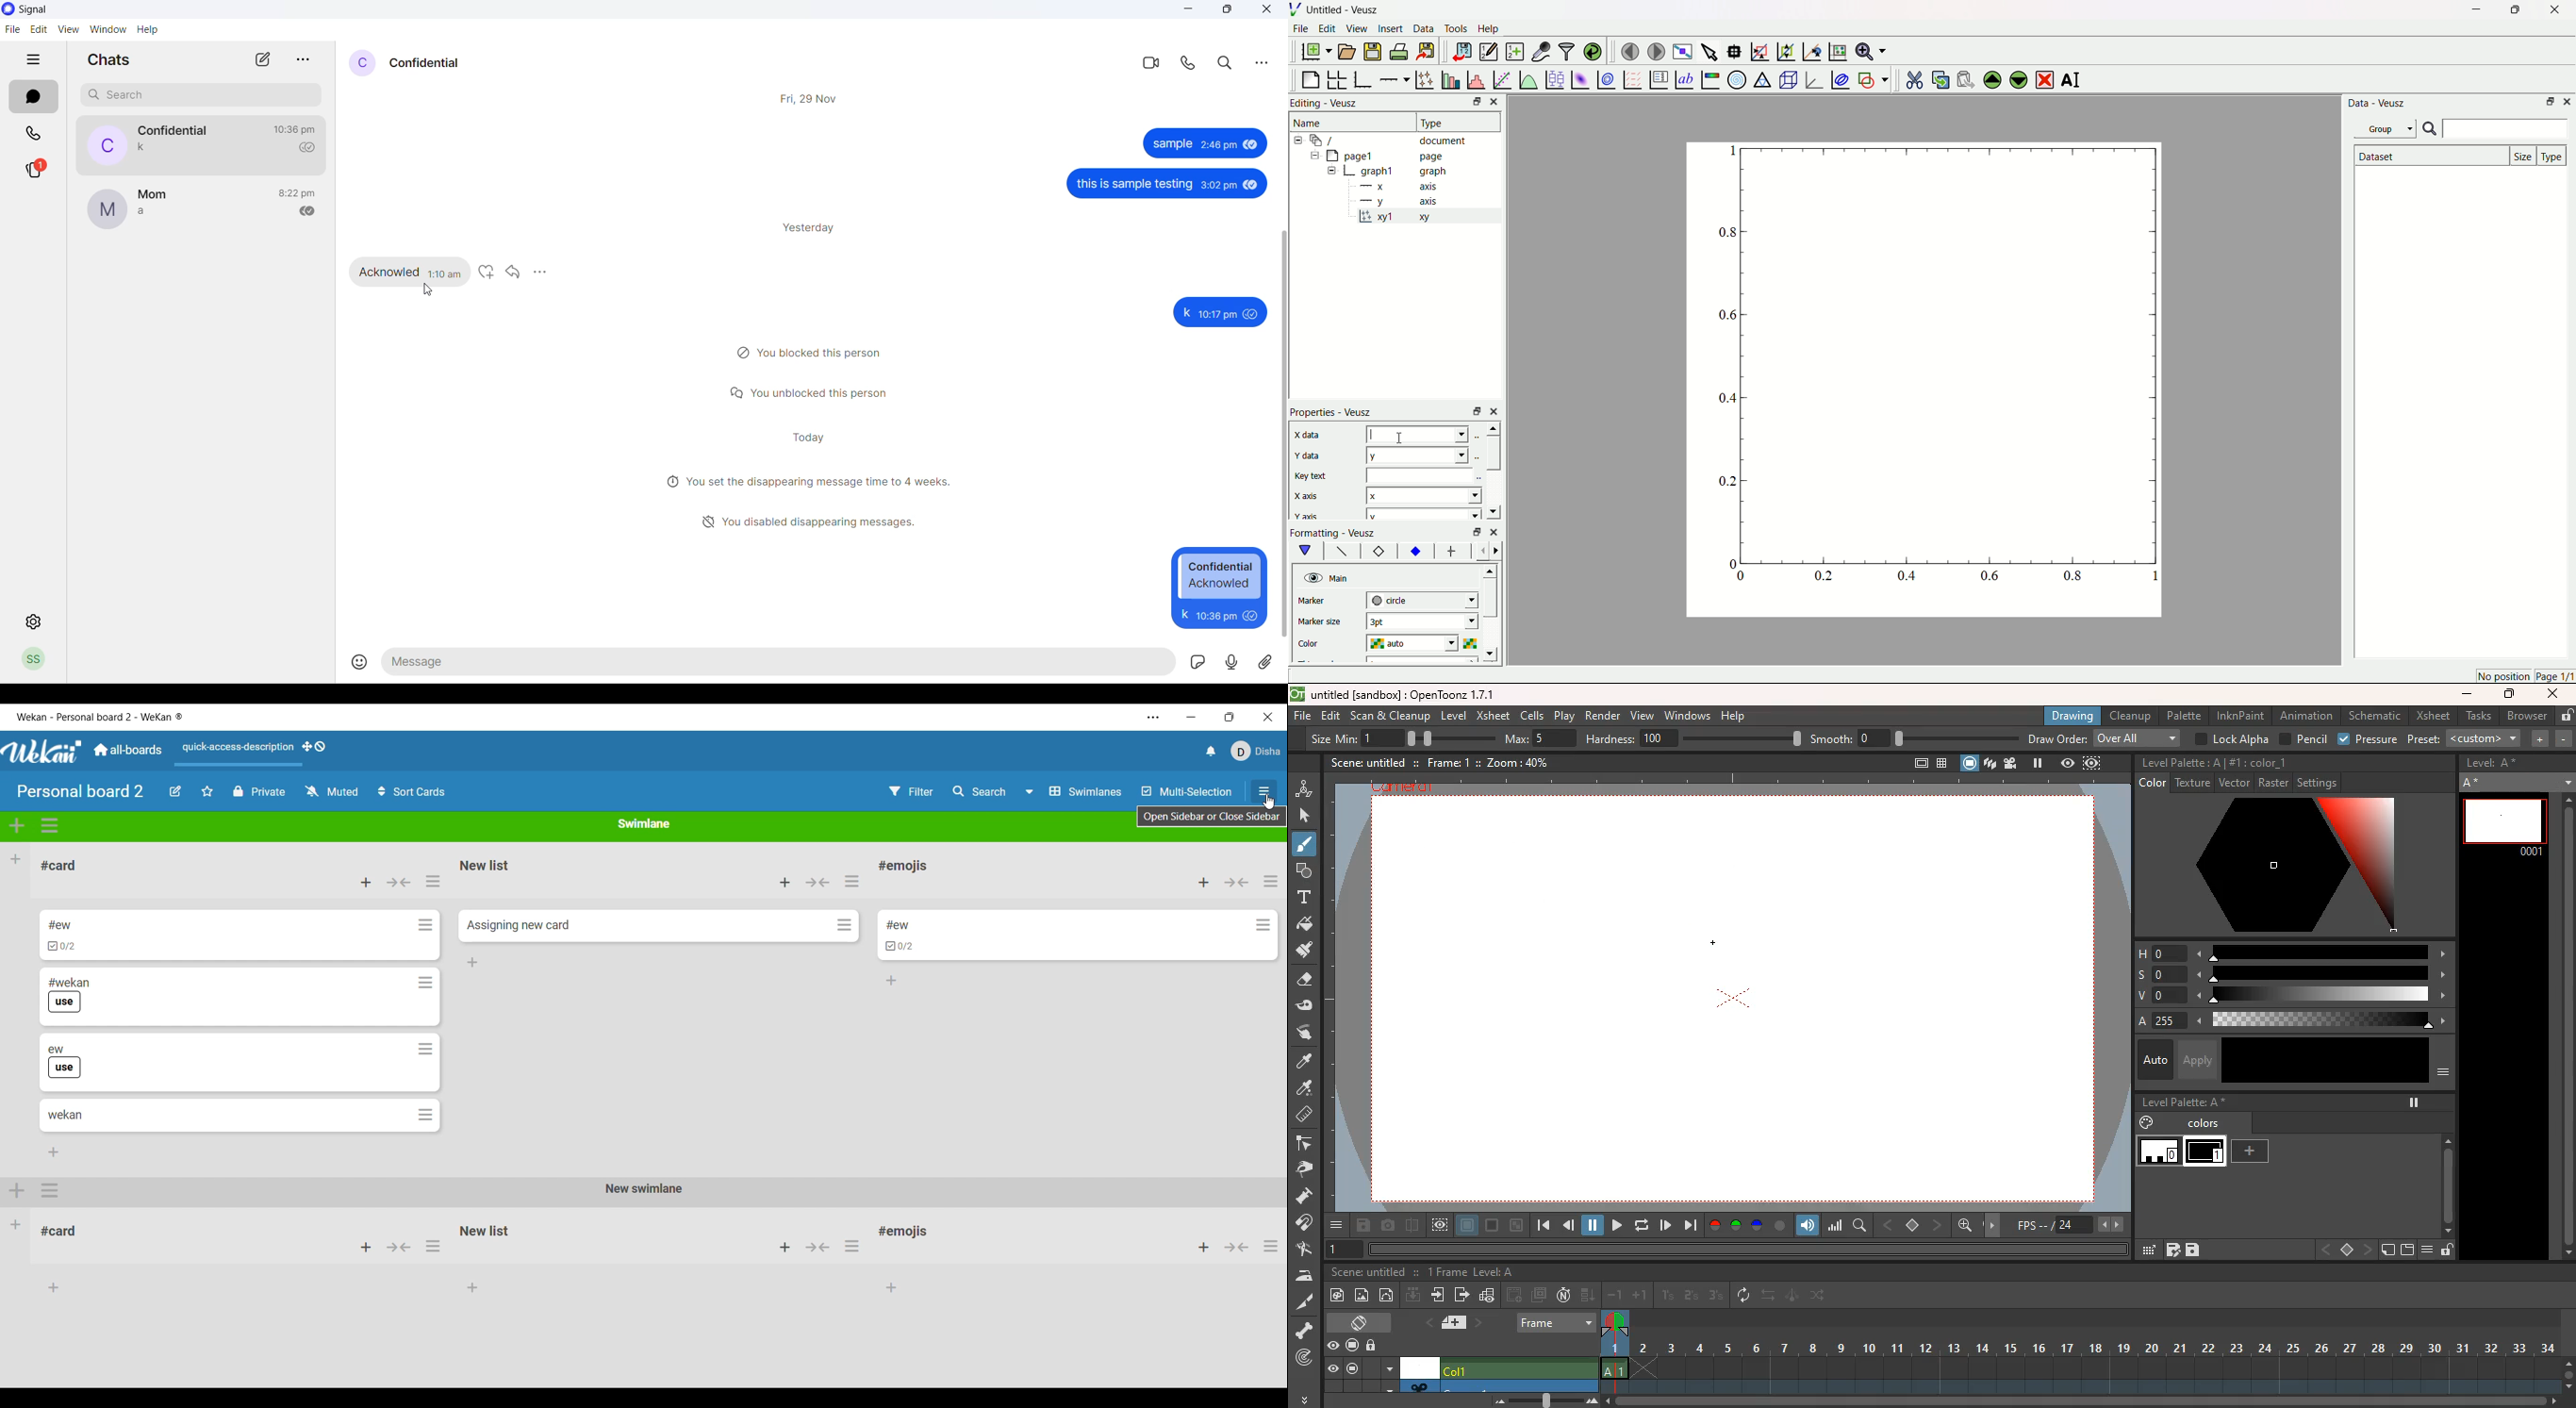 Image resolution: width=2576 pixels, height=1428 pixels. What do you see at coordinates (36, 620) in the screenshot?
I see `settings` at bounding box center [36, 620].